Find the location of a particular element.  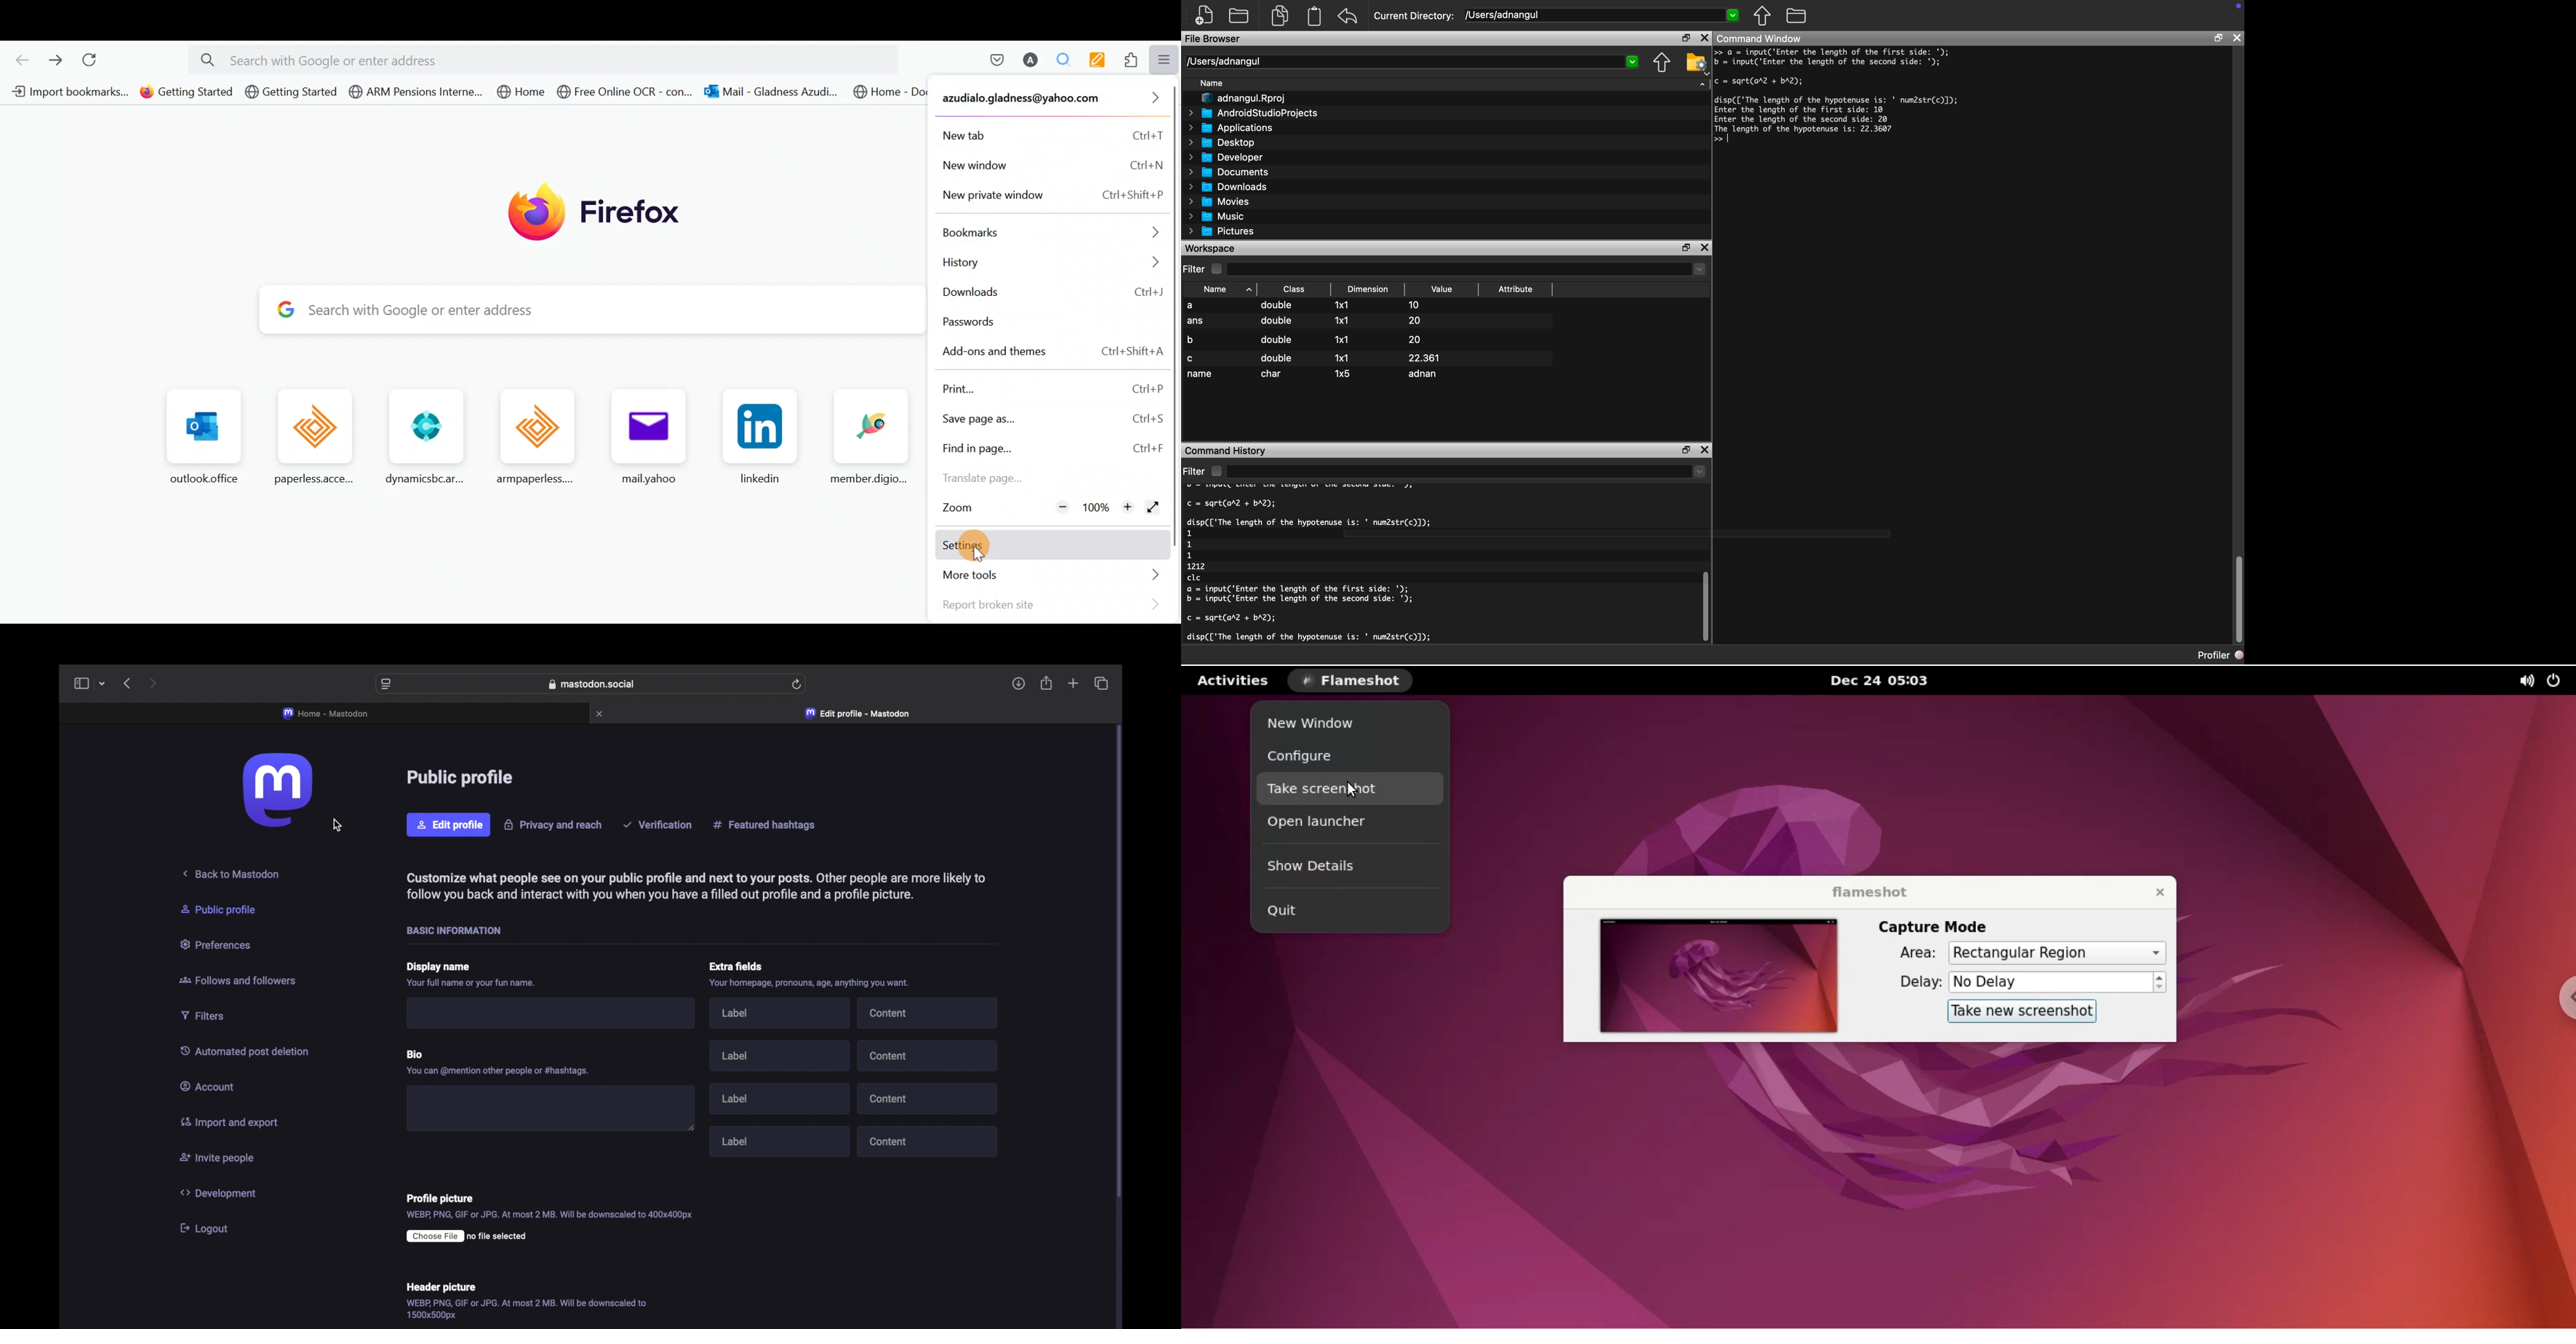

cursor is located at coordinates (972, 557).